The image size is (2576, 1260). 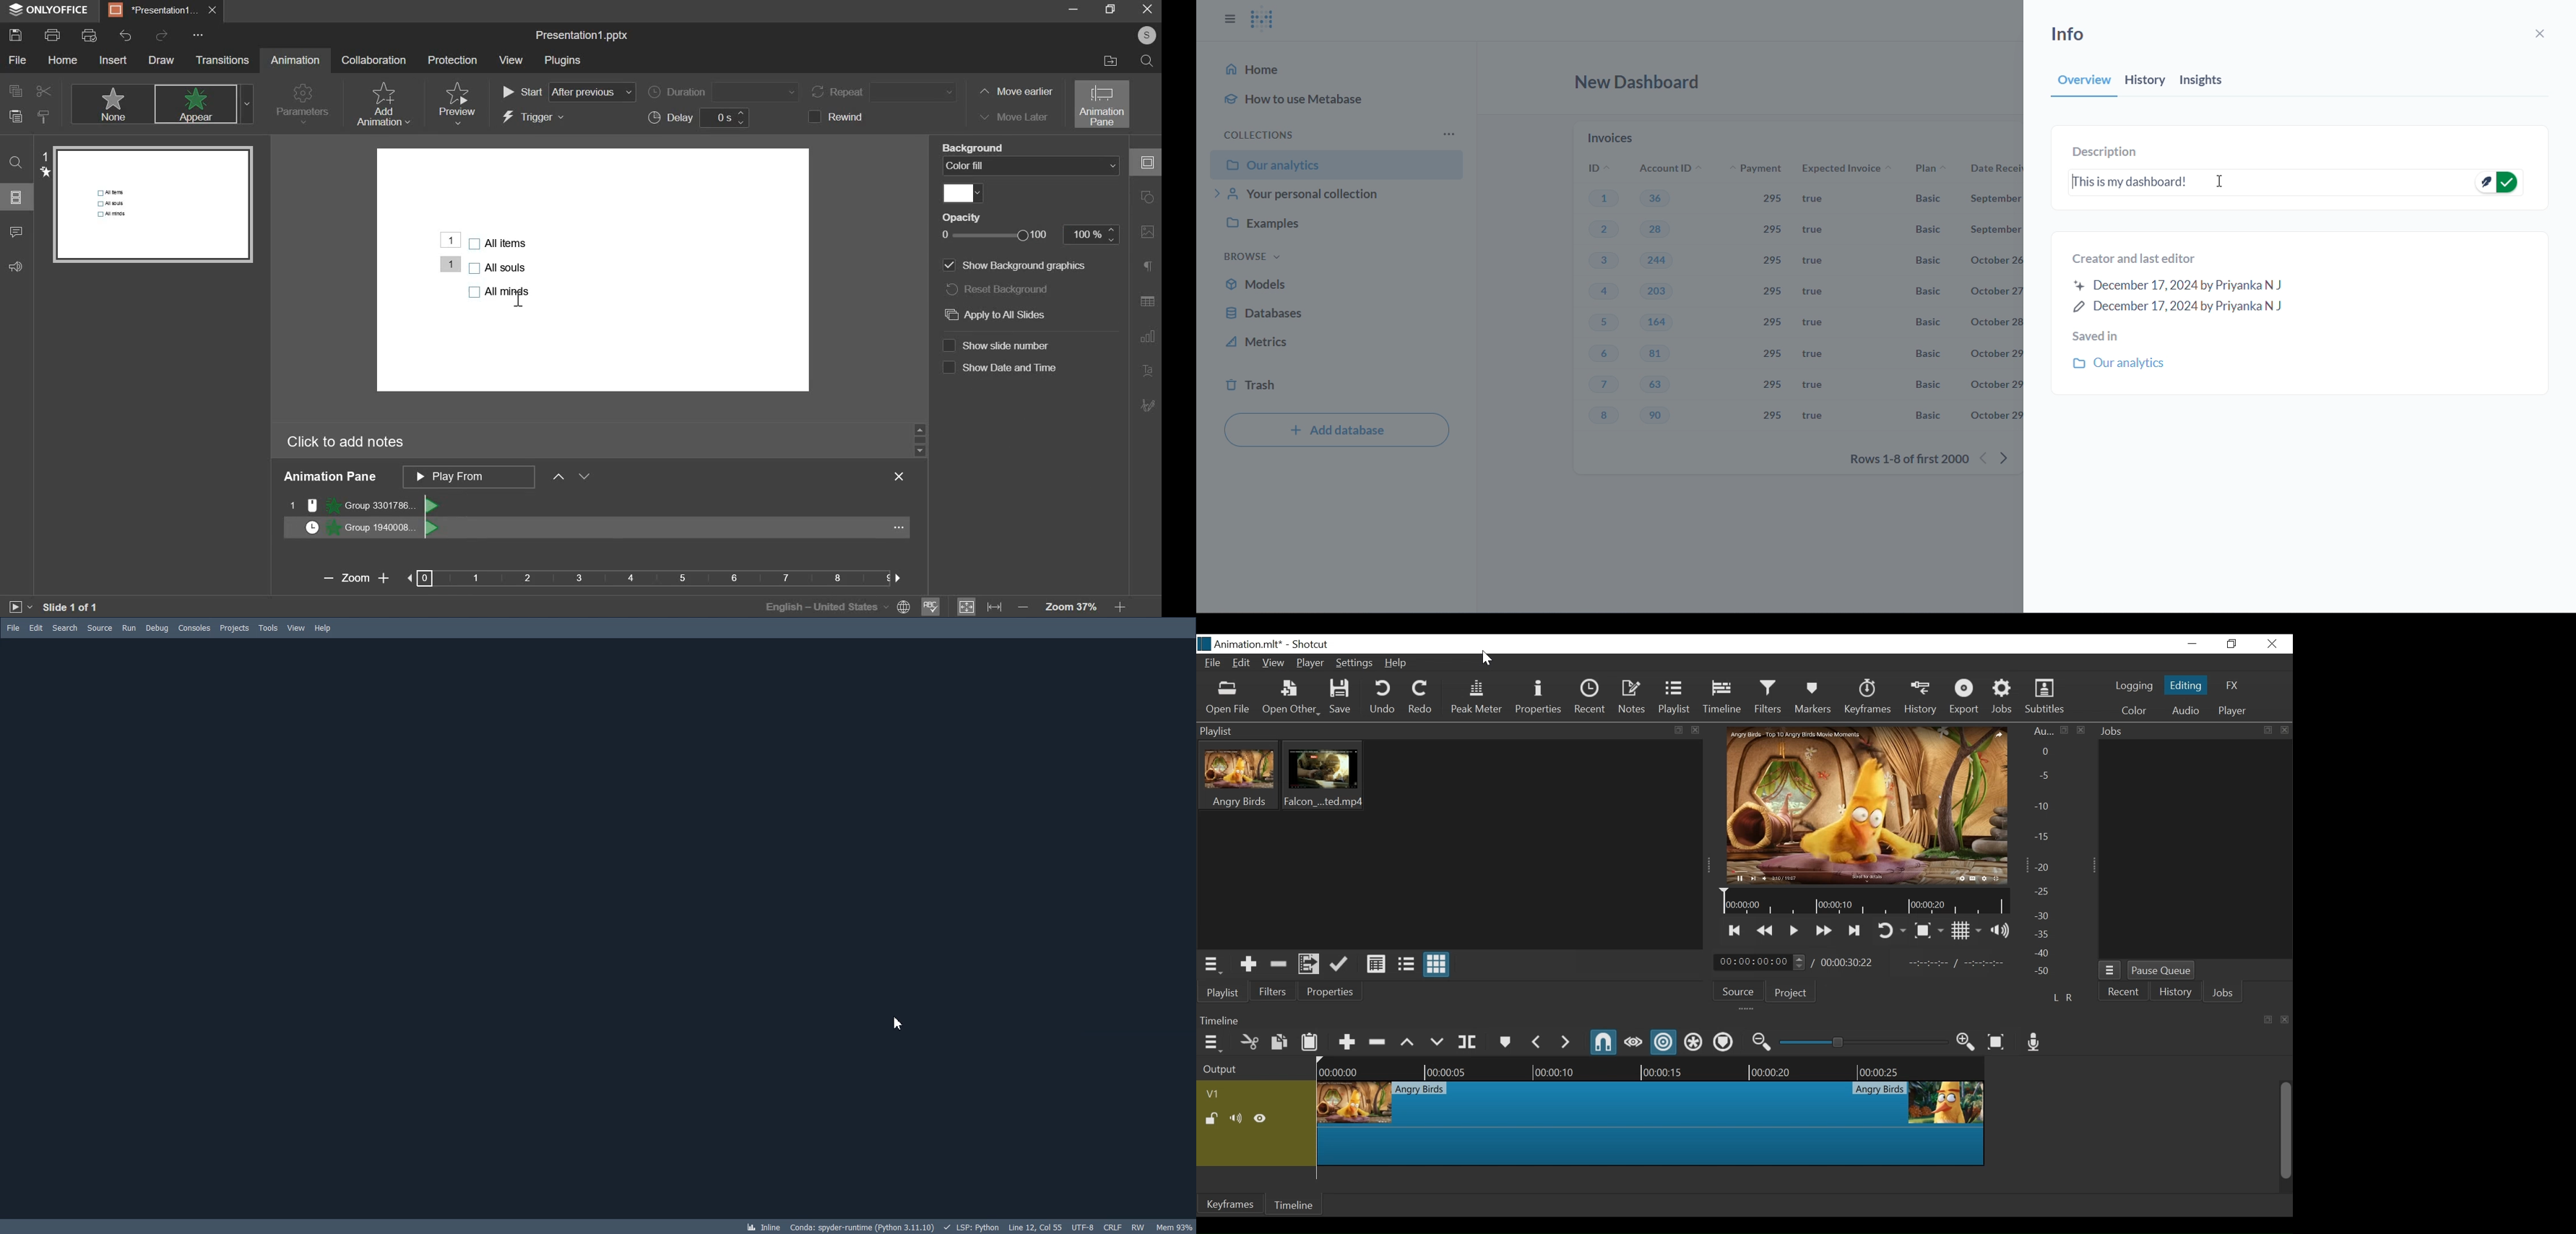 What do you see at coordinates (1341, 964) in the screenshot?
I see `Update` at bounding box center [1341, 964].